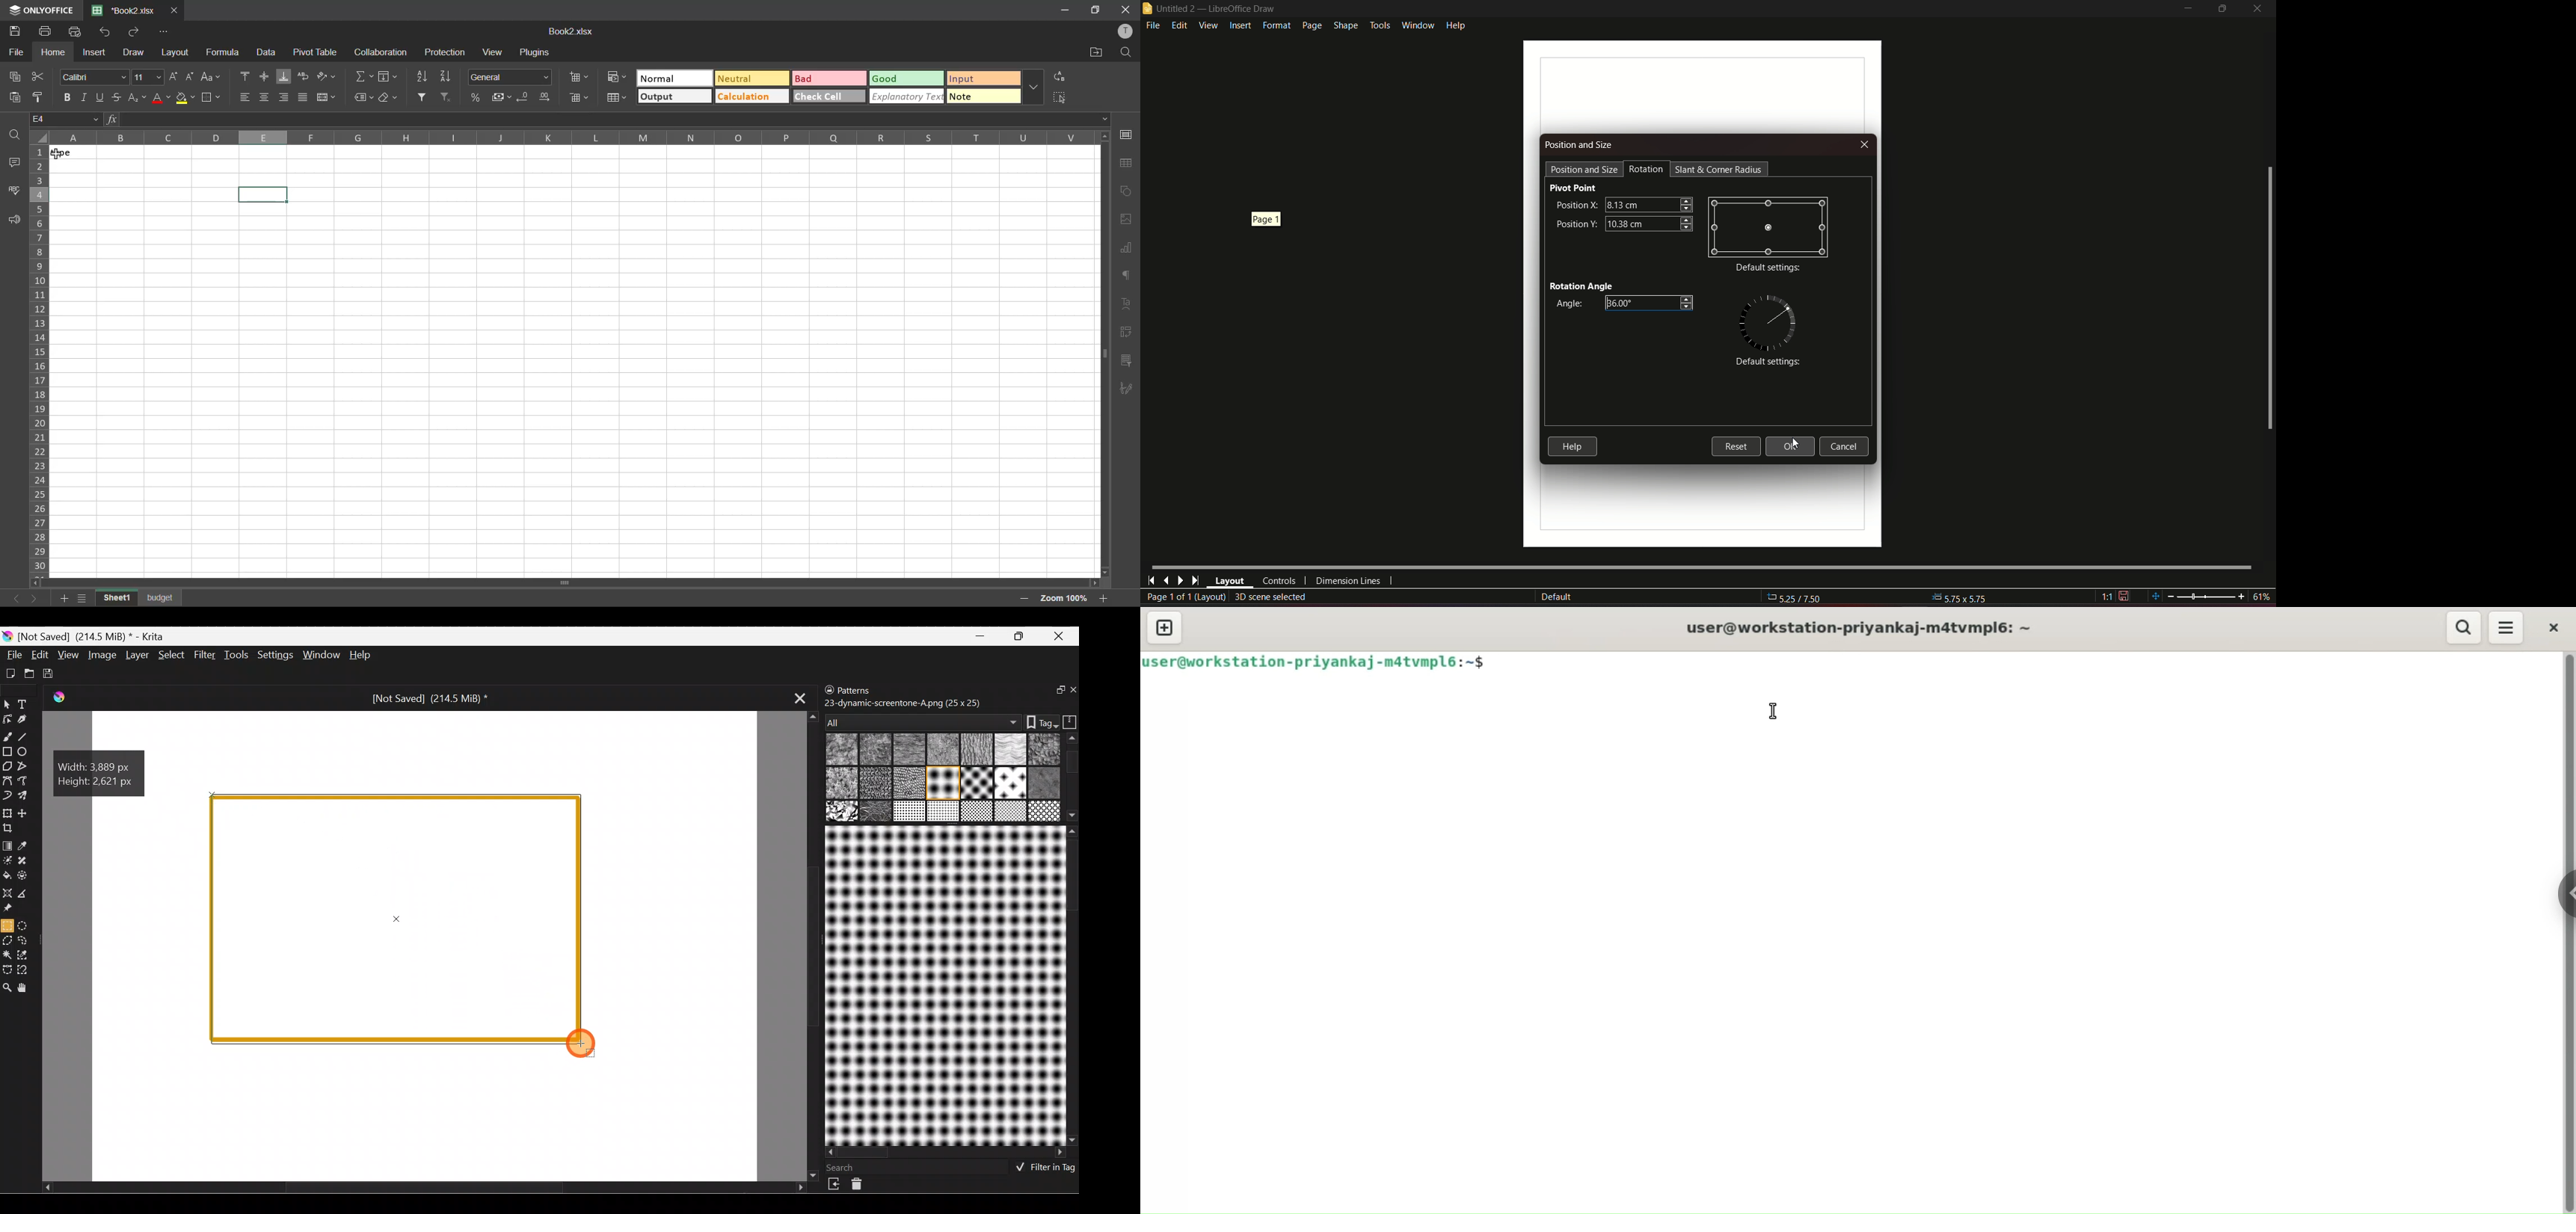 This screenshot has height=1232, width=2576. What do you see at coordinates (172, 11) in the screenshot?
I see `close tab` at bounding box center [172, 11].